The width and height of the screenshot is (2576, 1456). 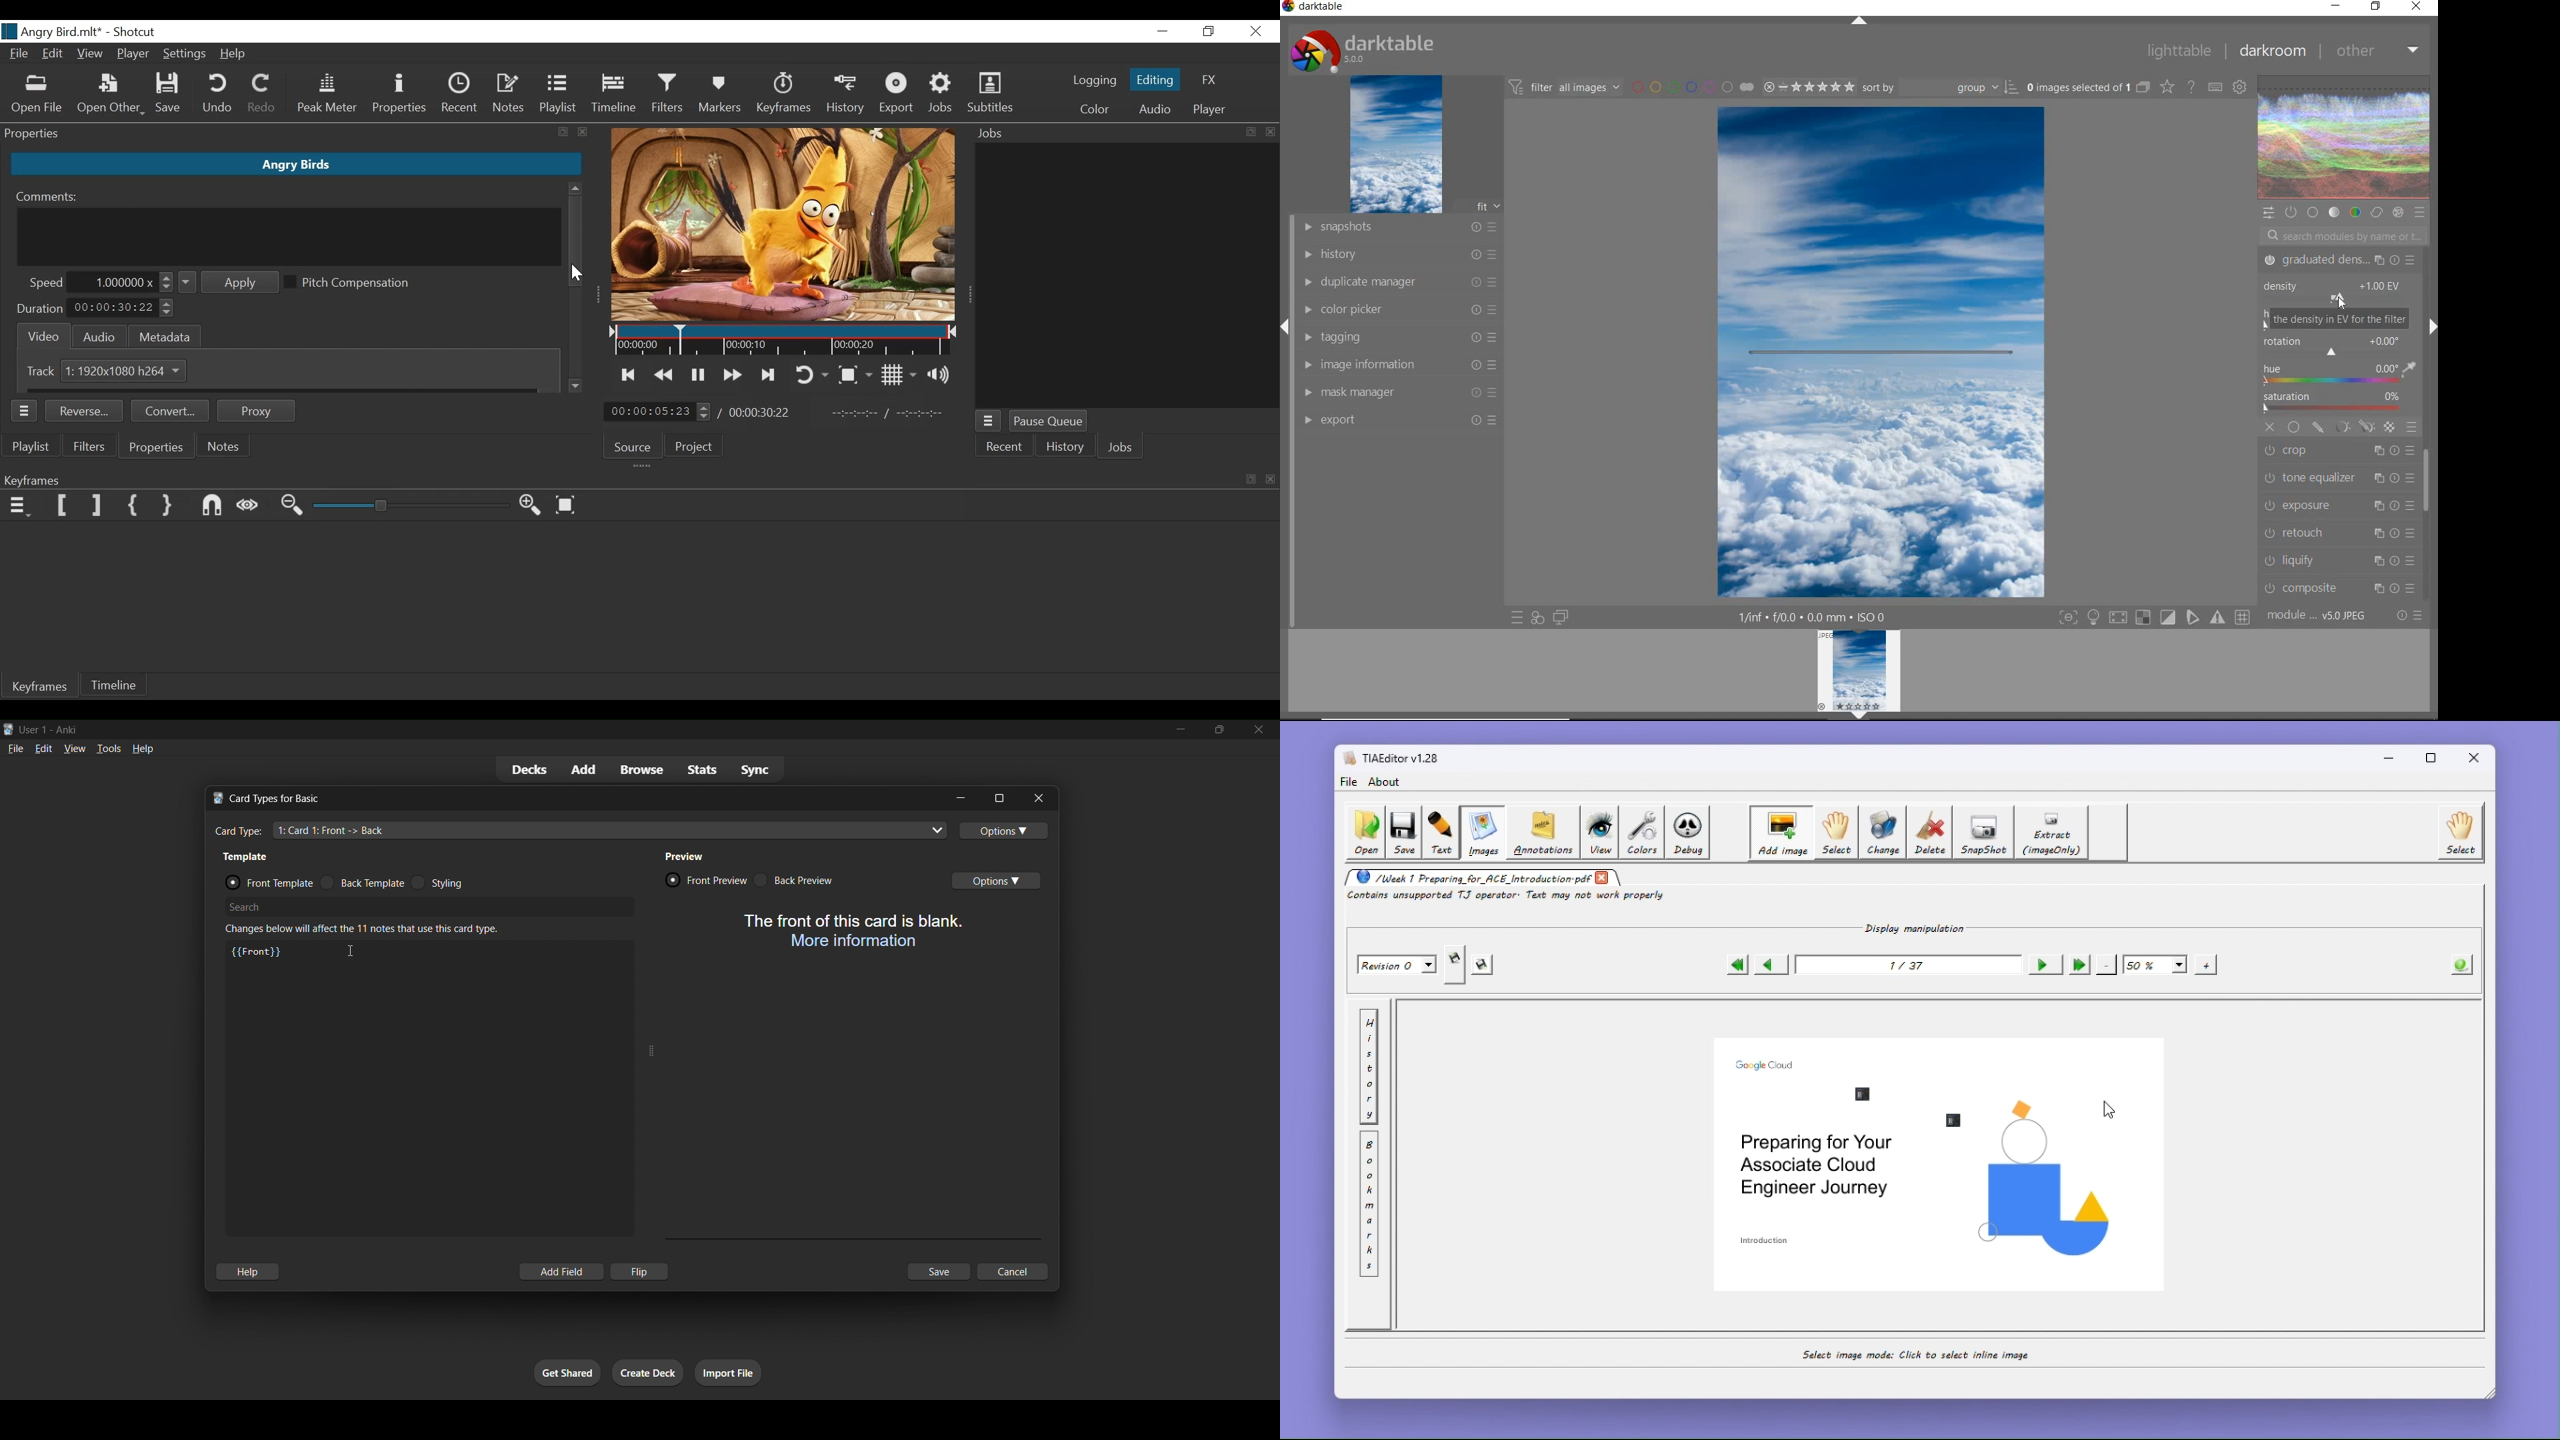 I want to click on Timeline, so click(x=613, y=96).